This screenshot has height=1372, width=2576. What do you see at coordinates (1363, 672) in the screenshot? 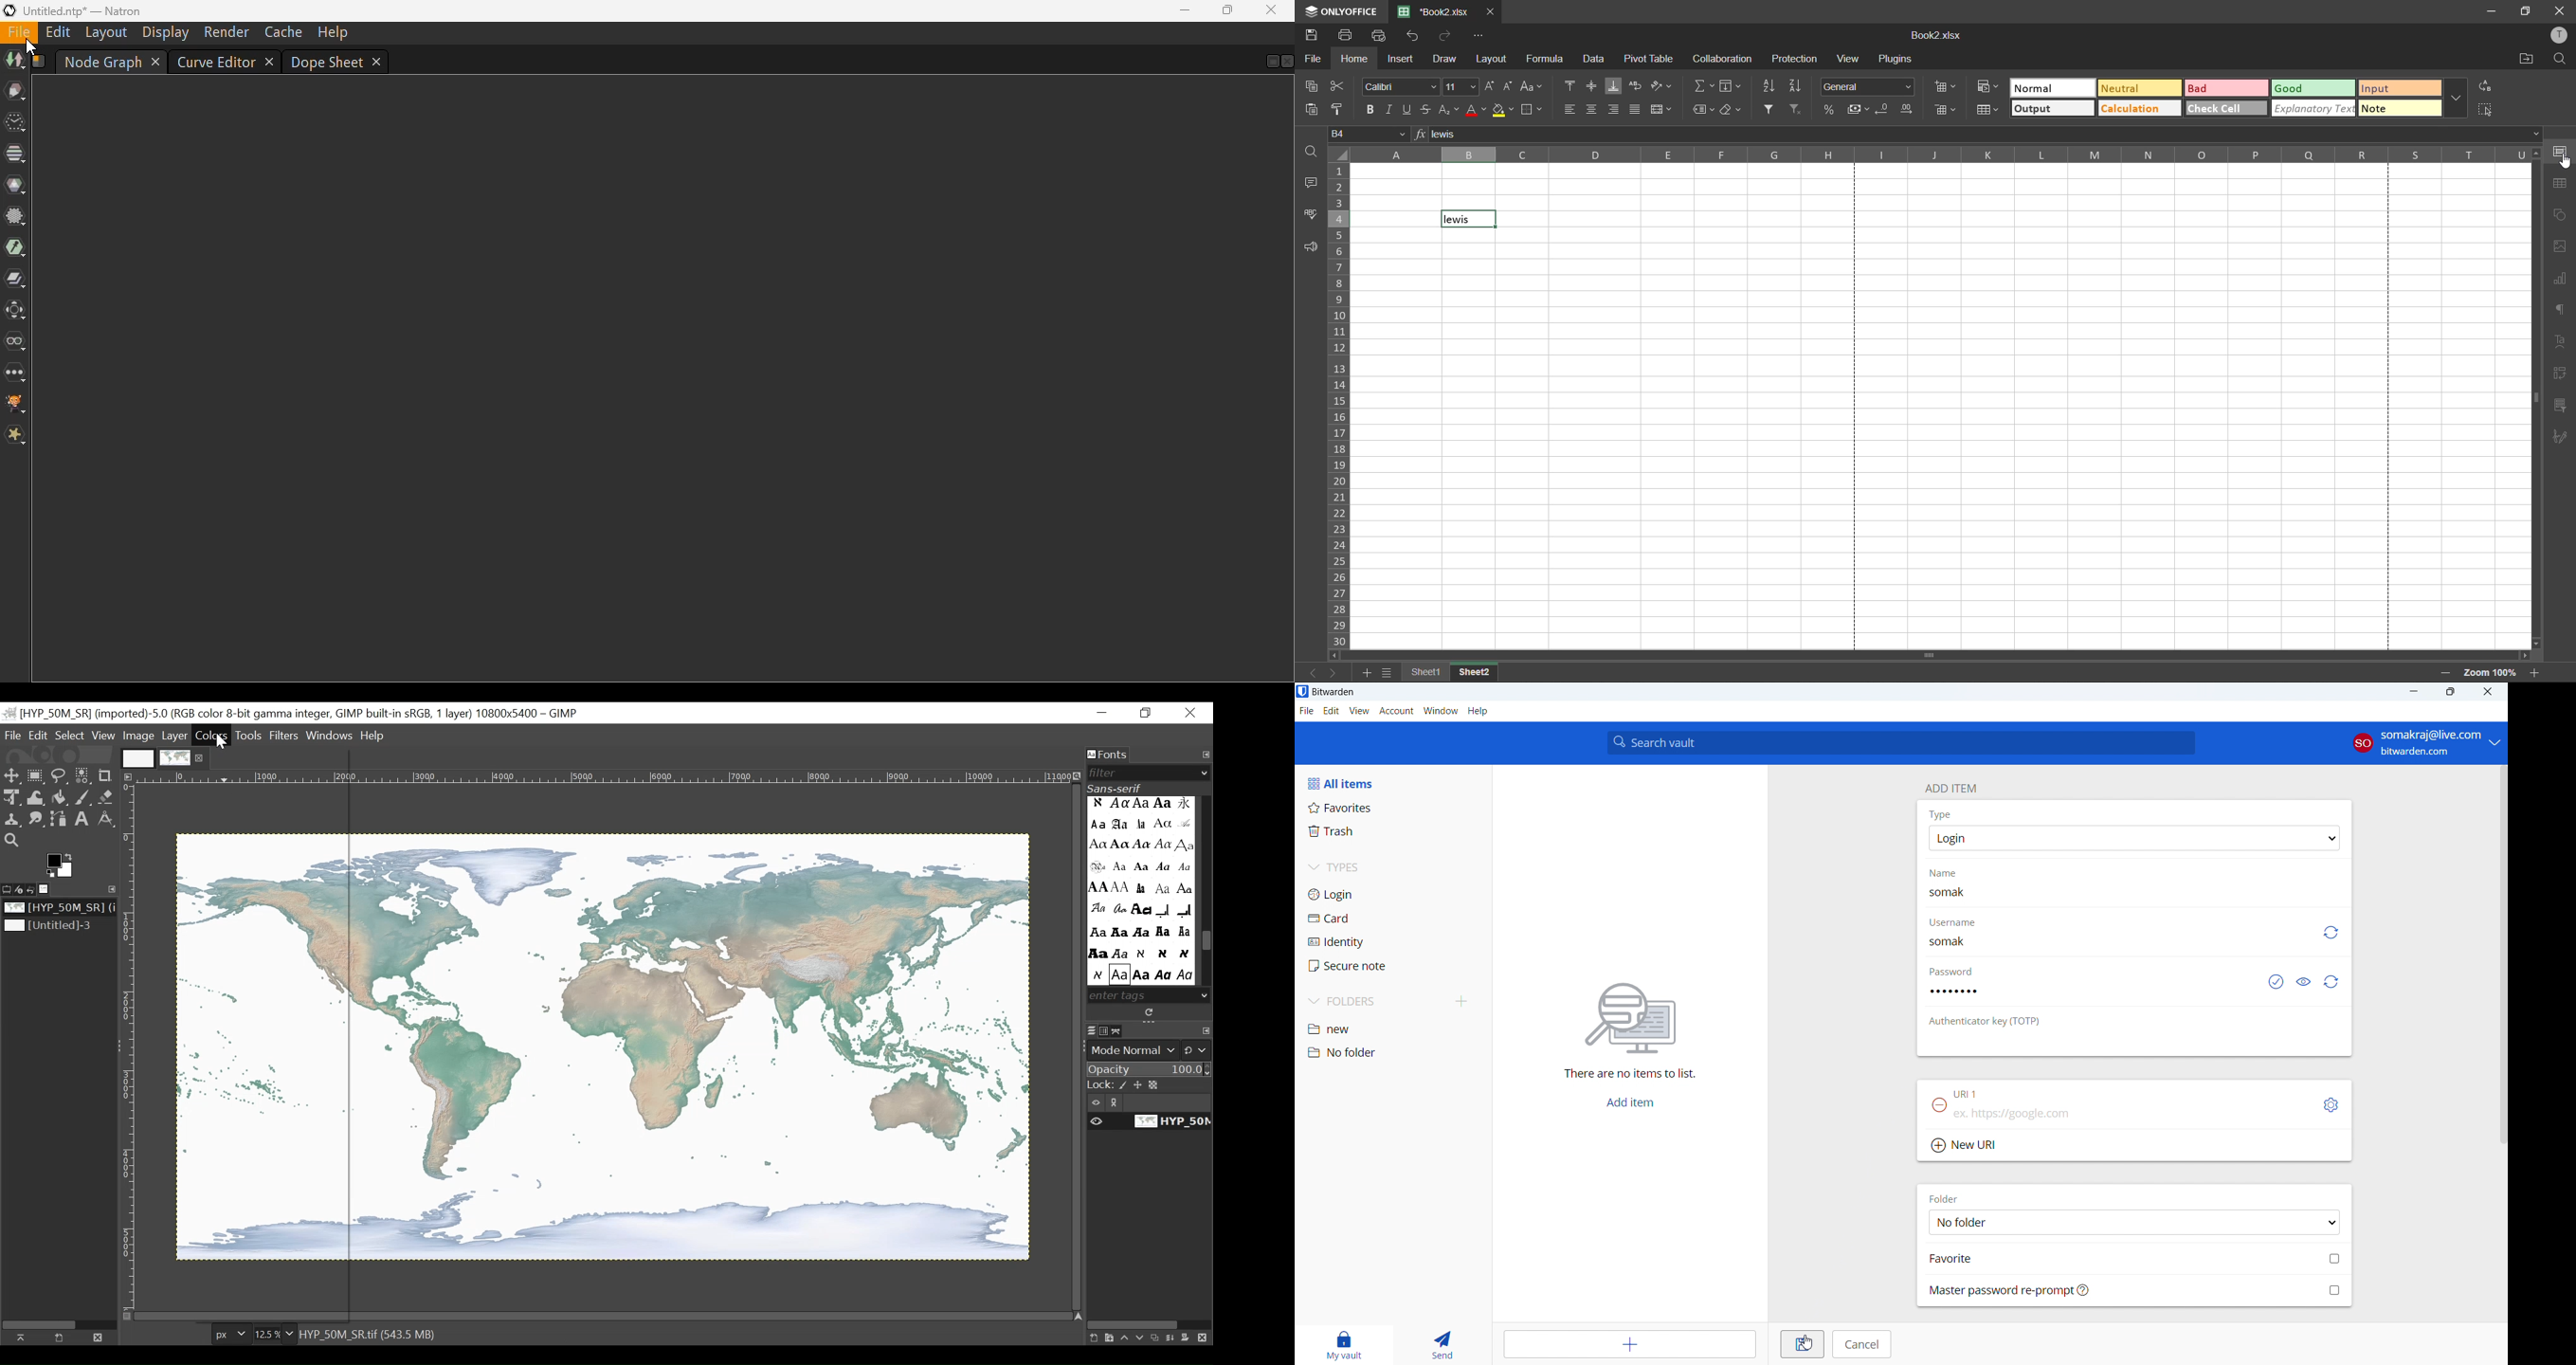
I see `add sheet` at bounding box center [1363, 672].